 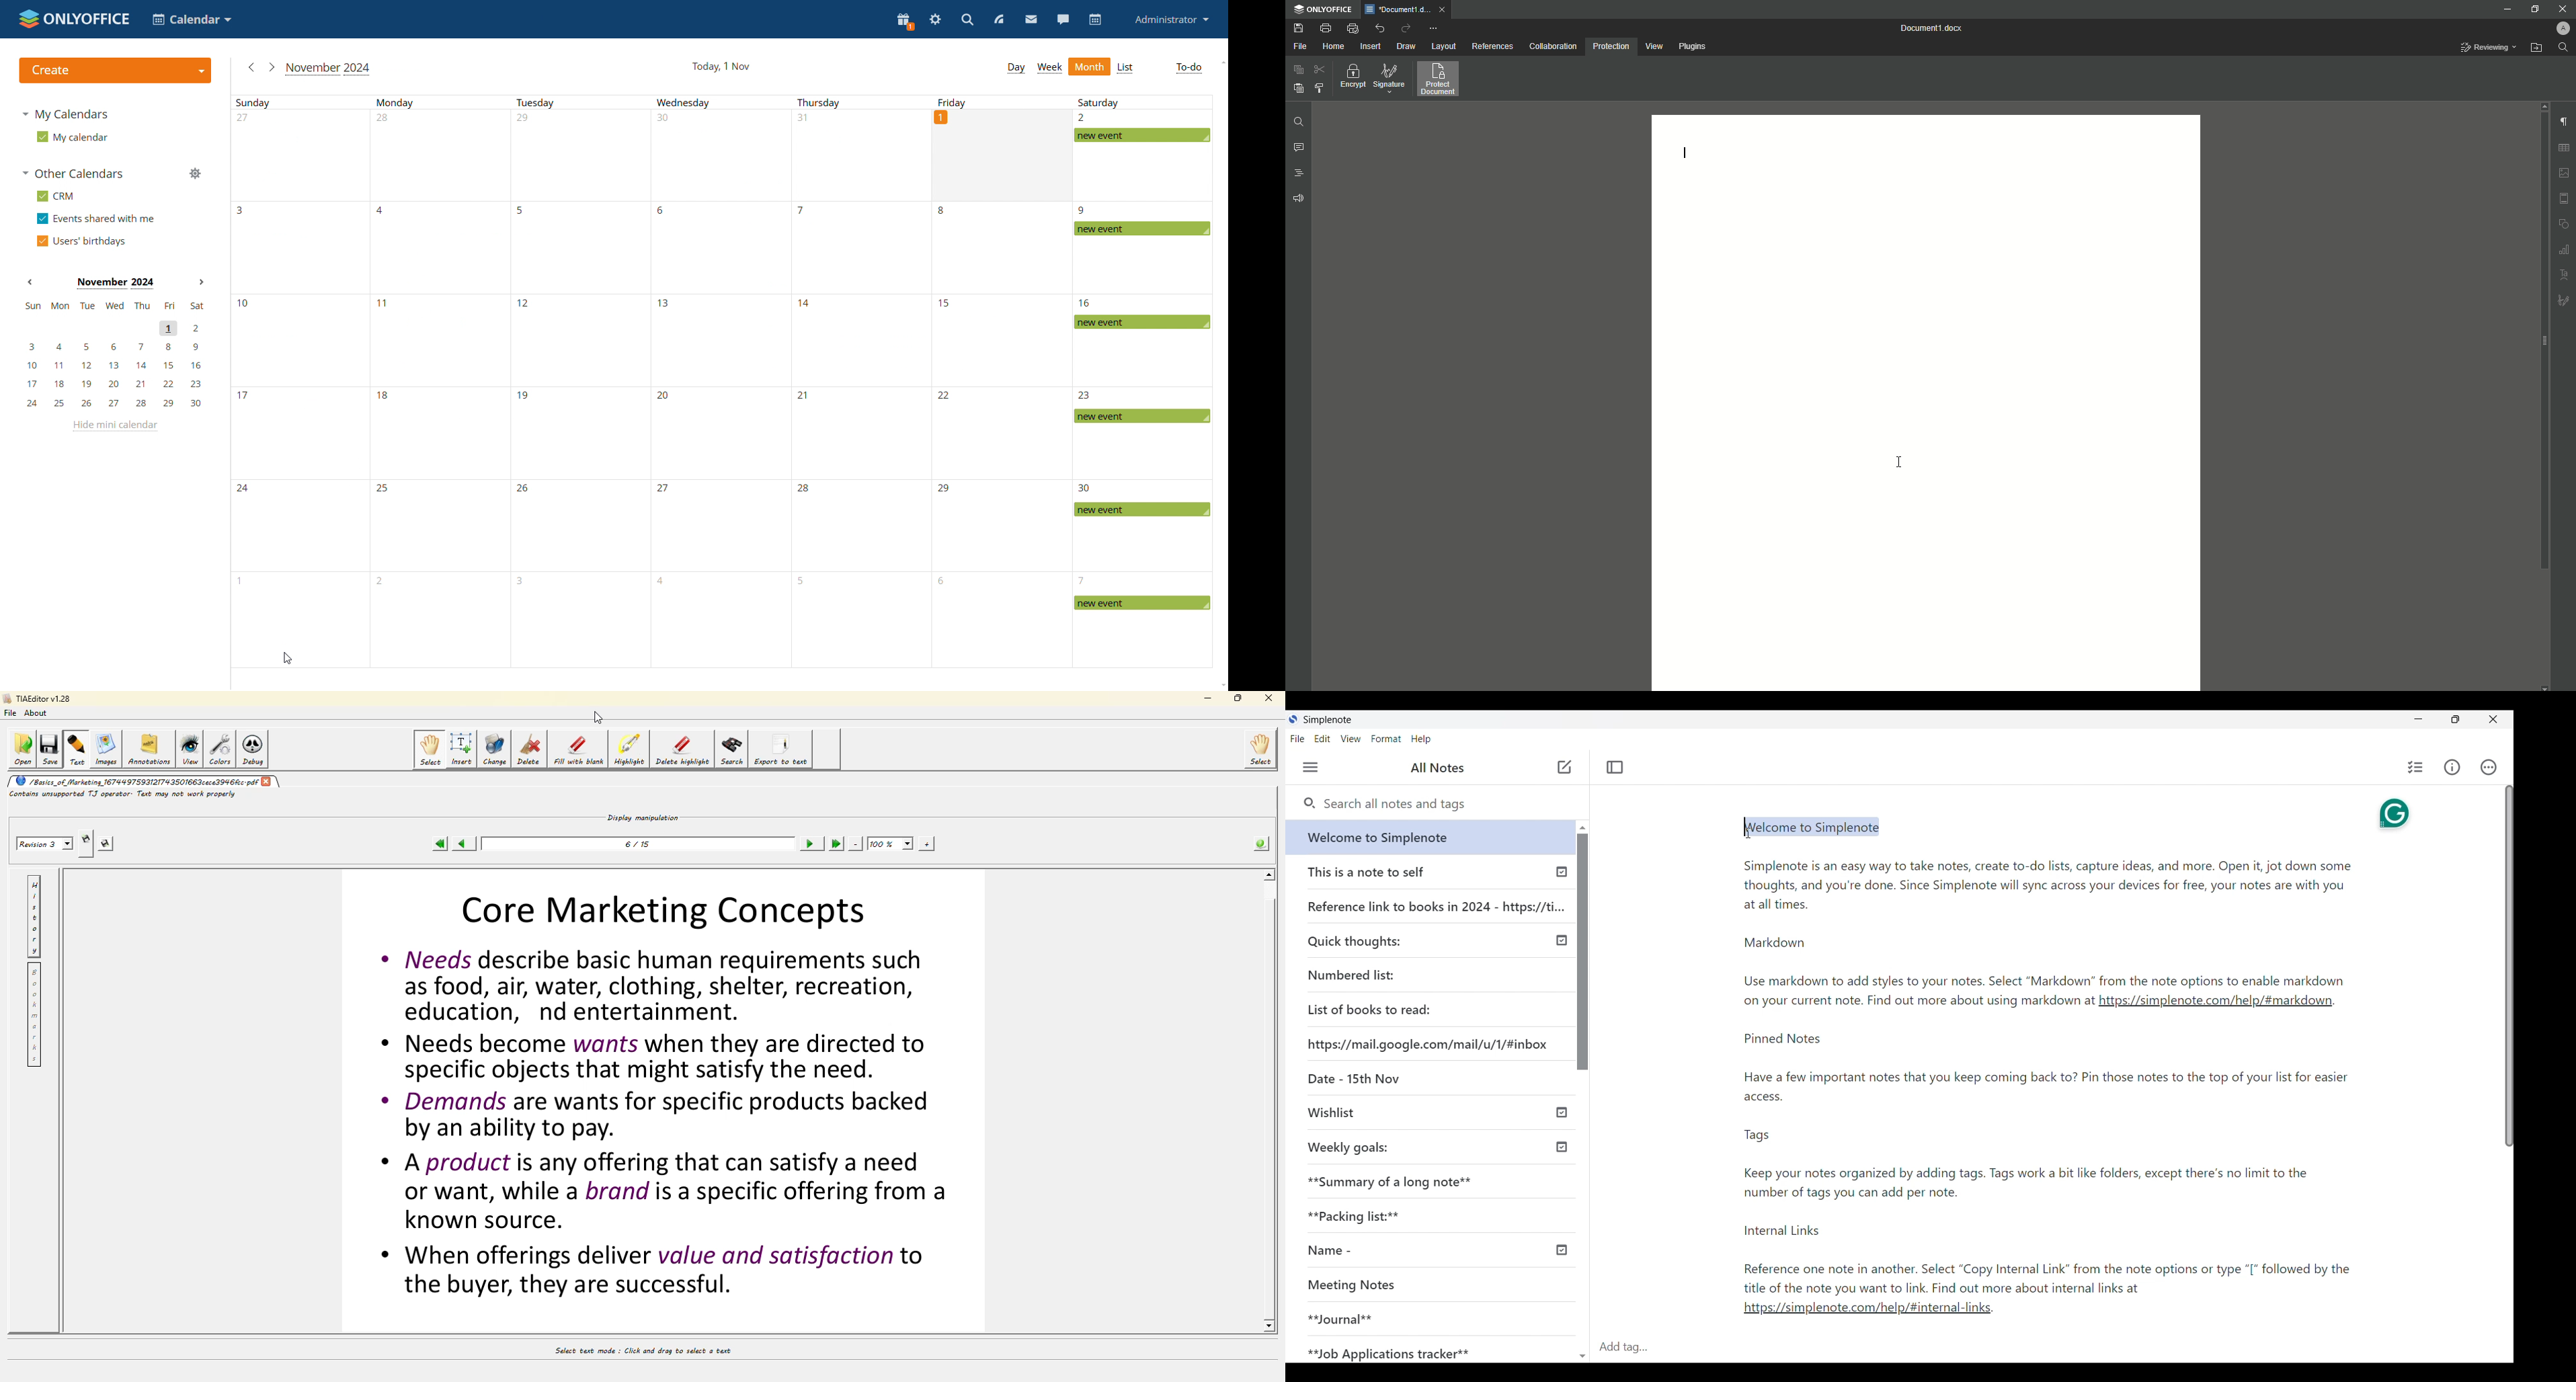 I want to click on delete highlight, so click(x=680, y=747).